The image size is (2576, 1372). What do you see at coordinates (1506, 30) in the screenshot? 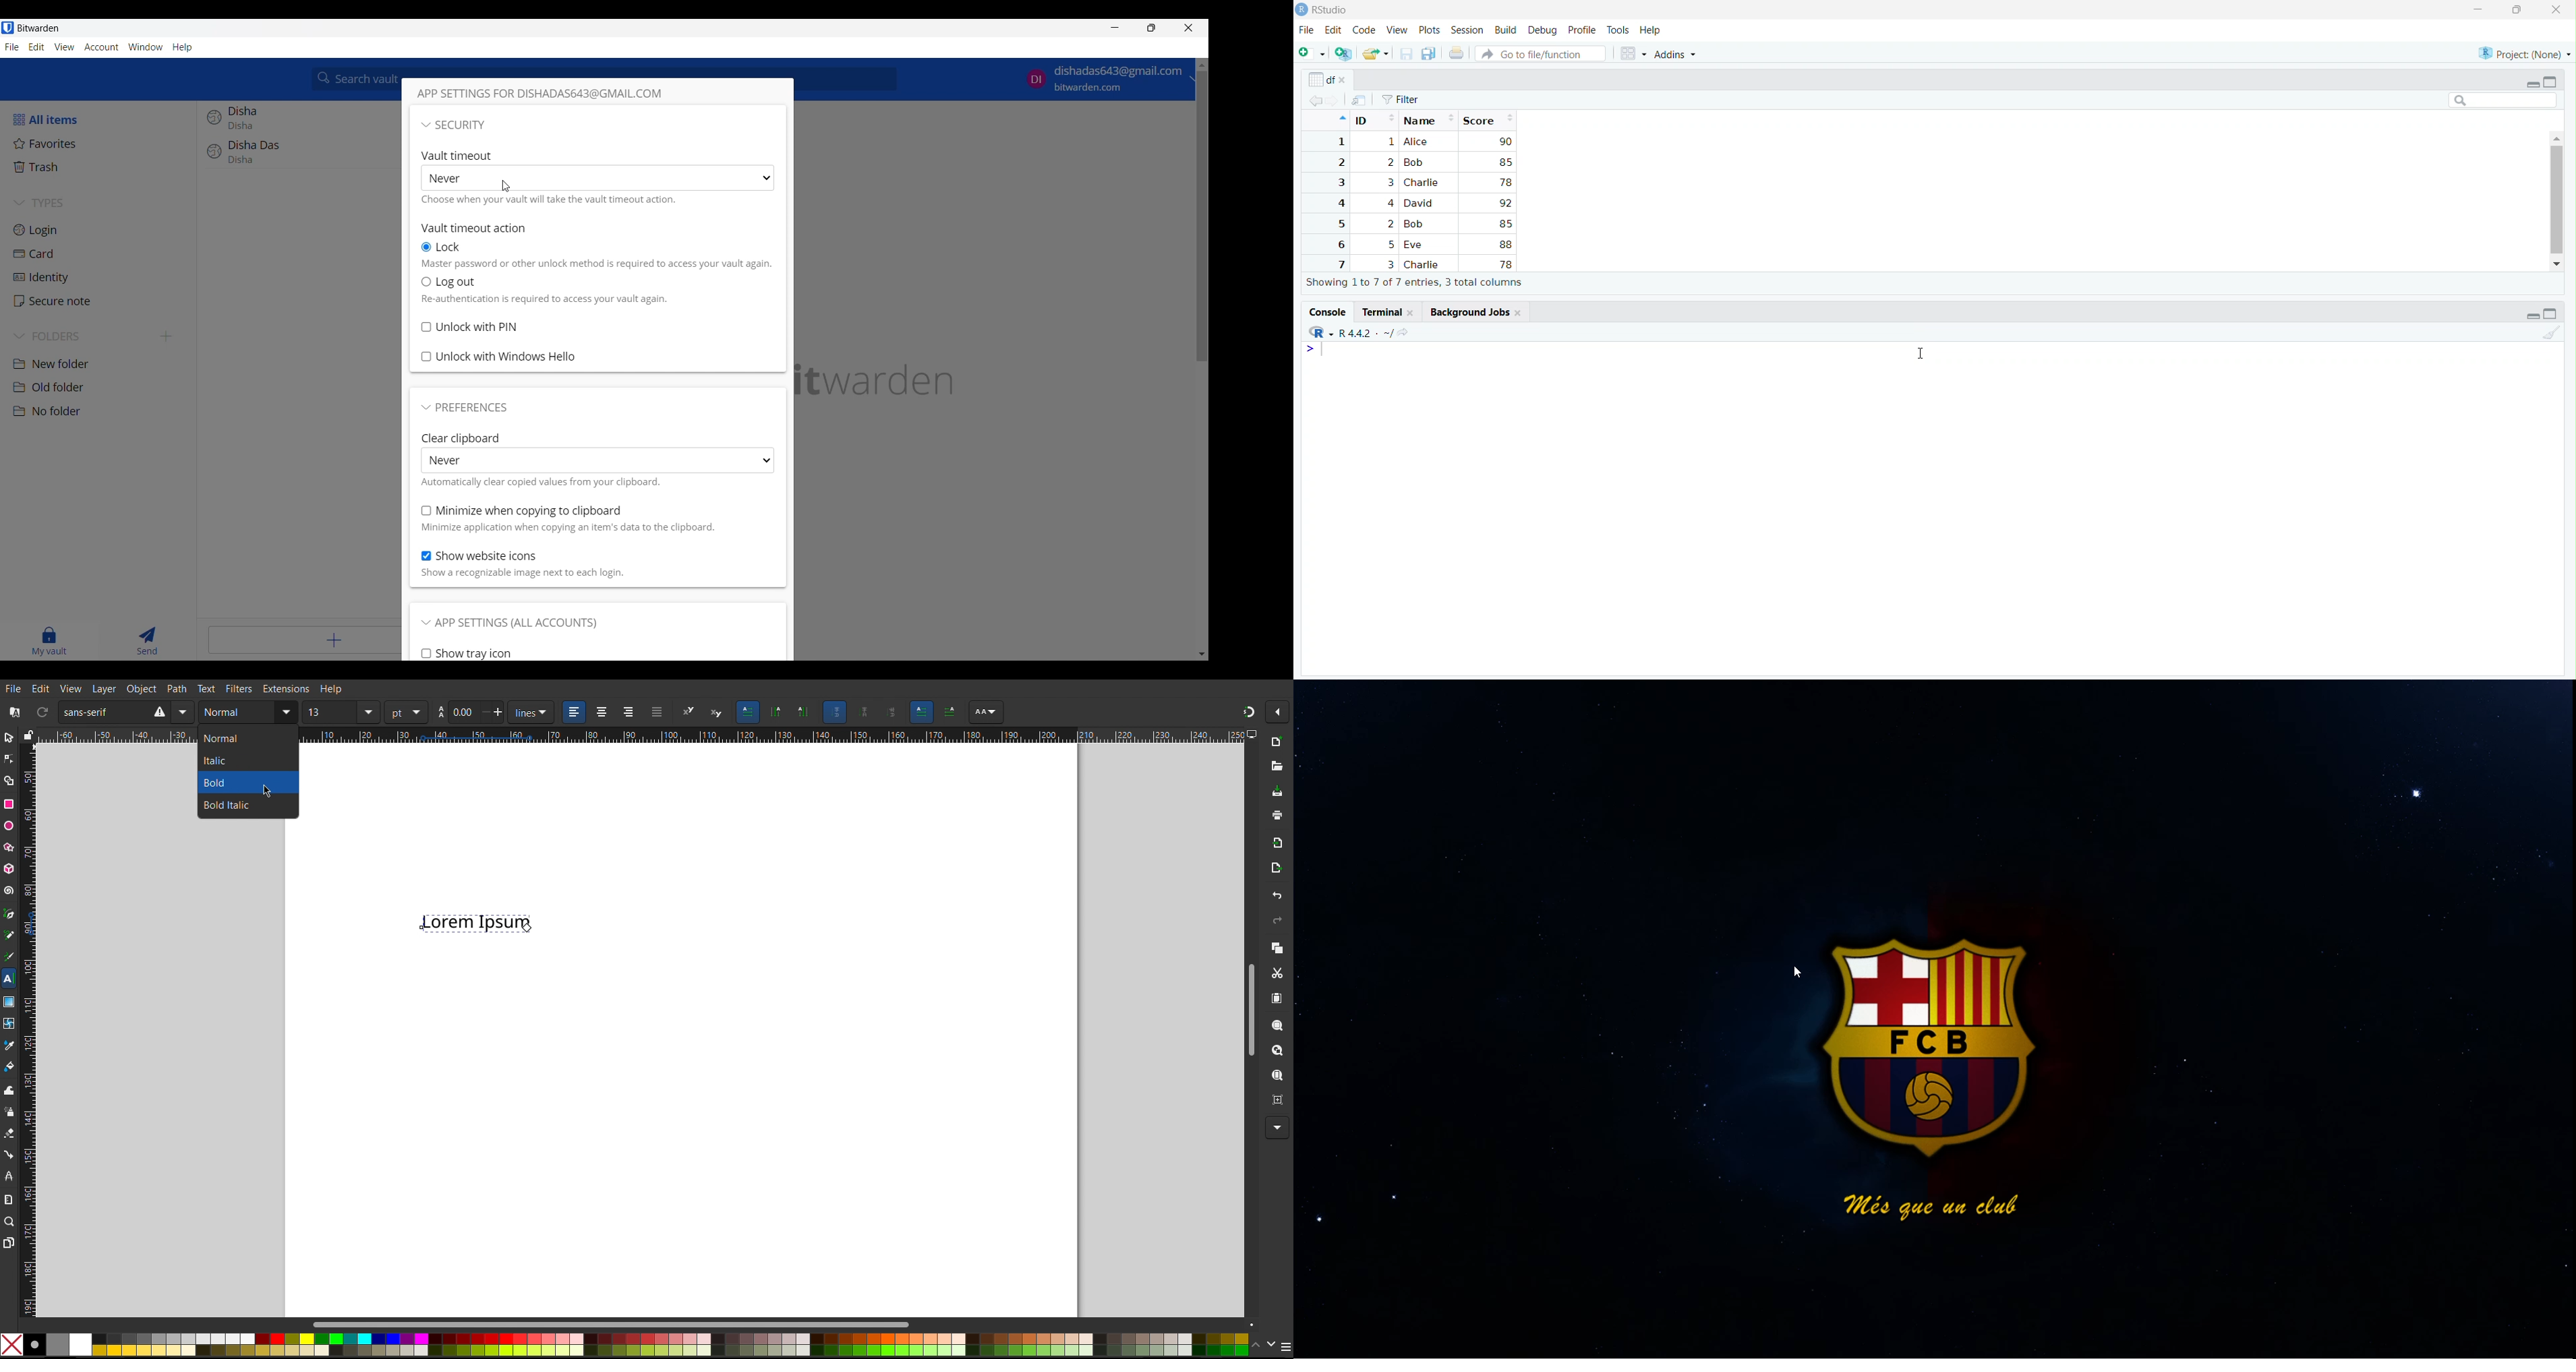
I see `Build` at bounding box center [1506, 30].